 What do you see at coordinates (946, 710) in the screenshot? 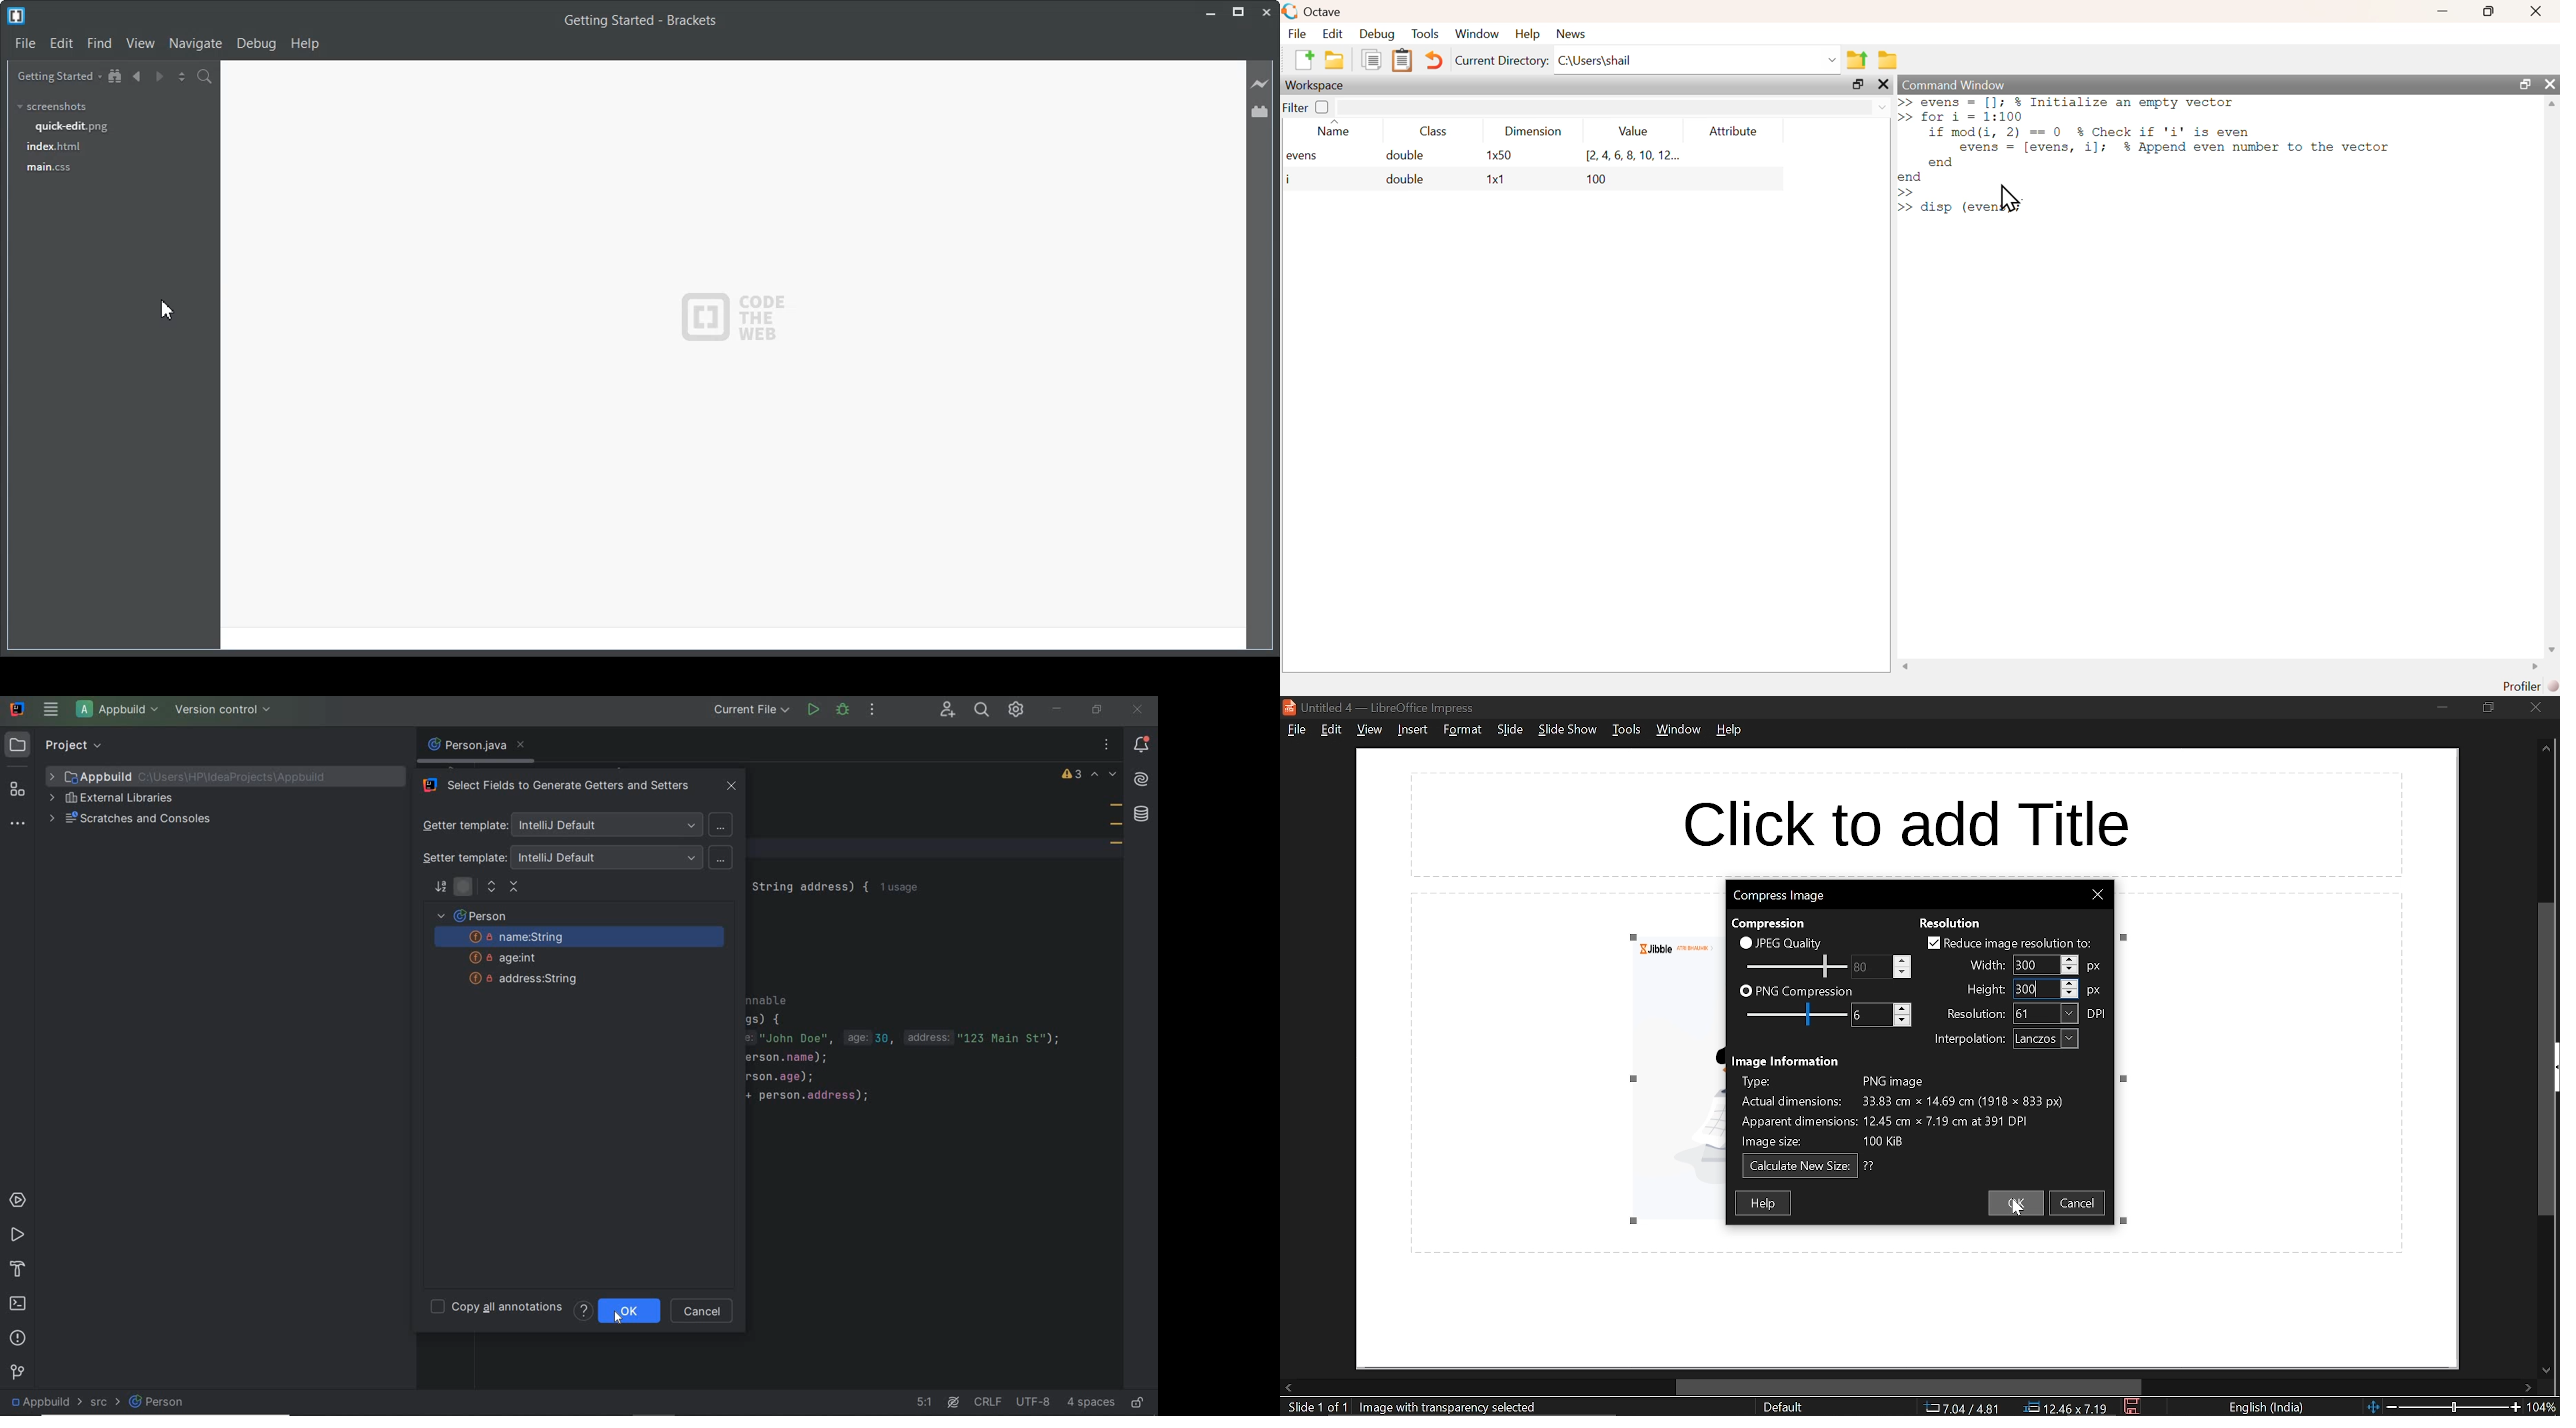
I see `code with me` at bounding box center [946, 710].